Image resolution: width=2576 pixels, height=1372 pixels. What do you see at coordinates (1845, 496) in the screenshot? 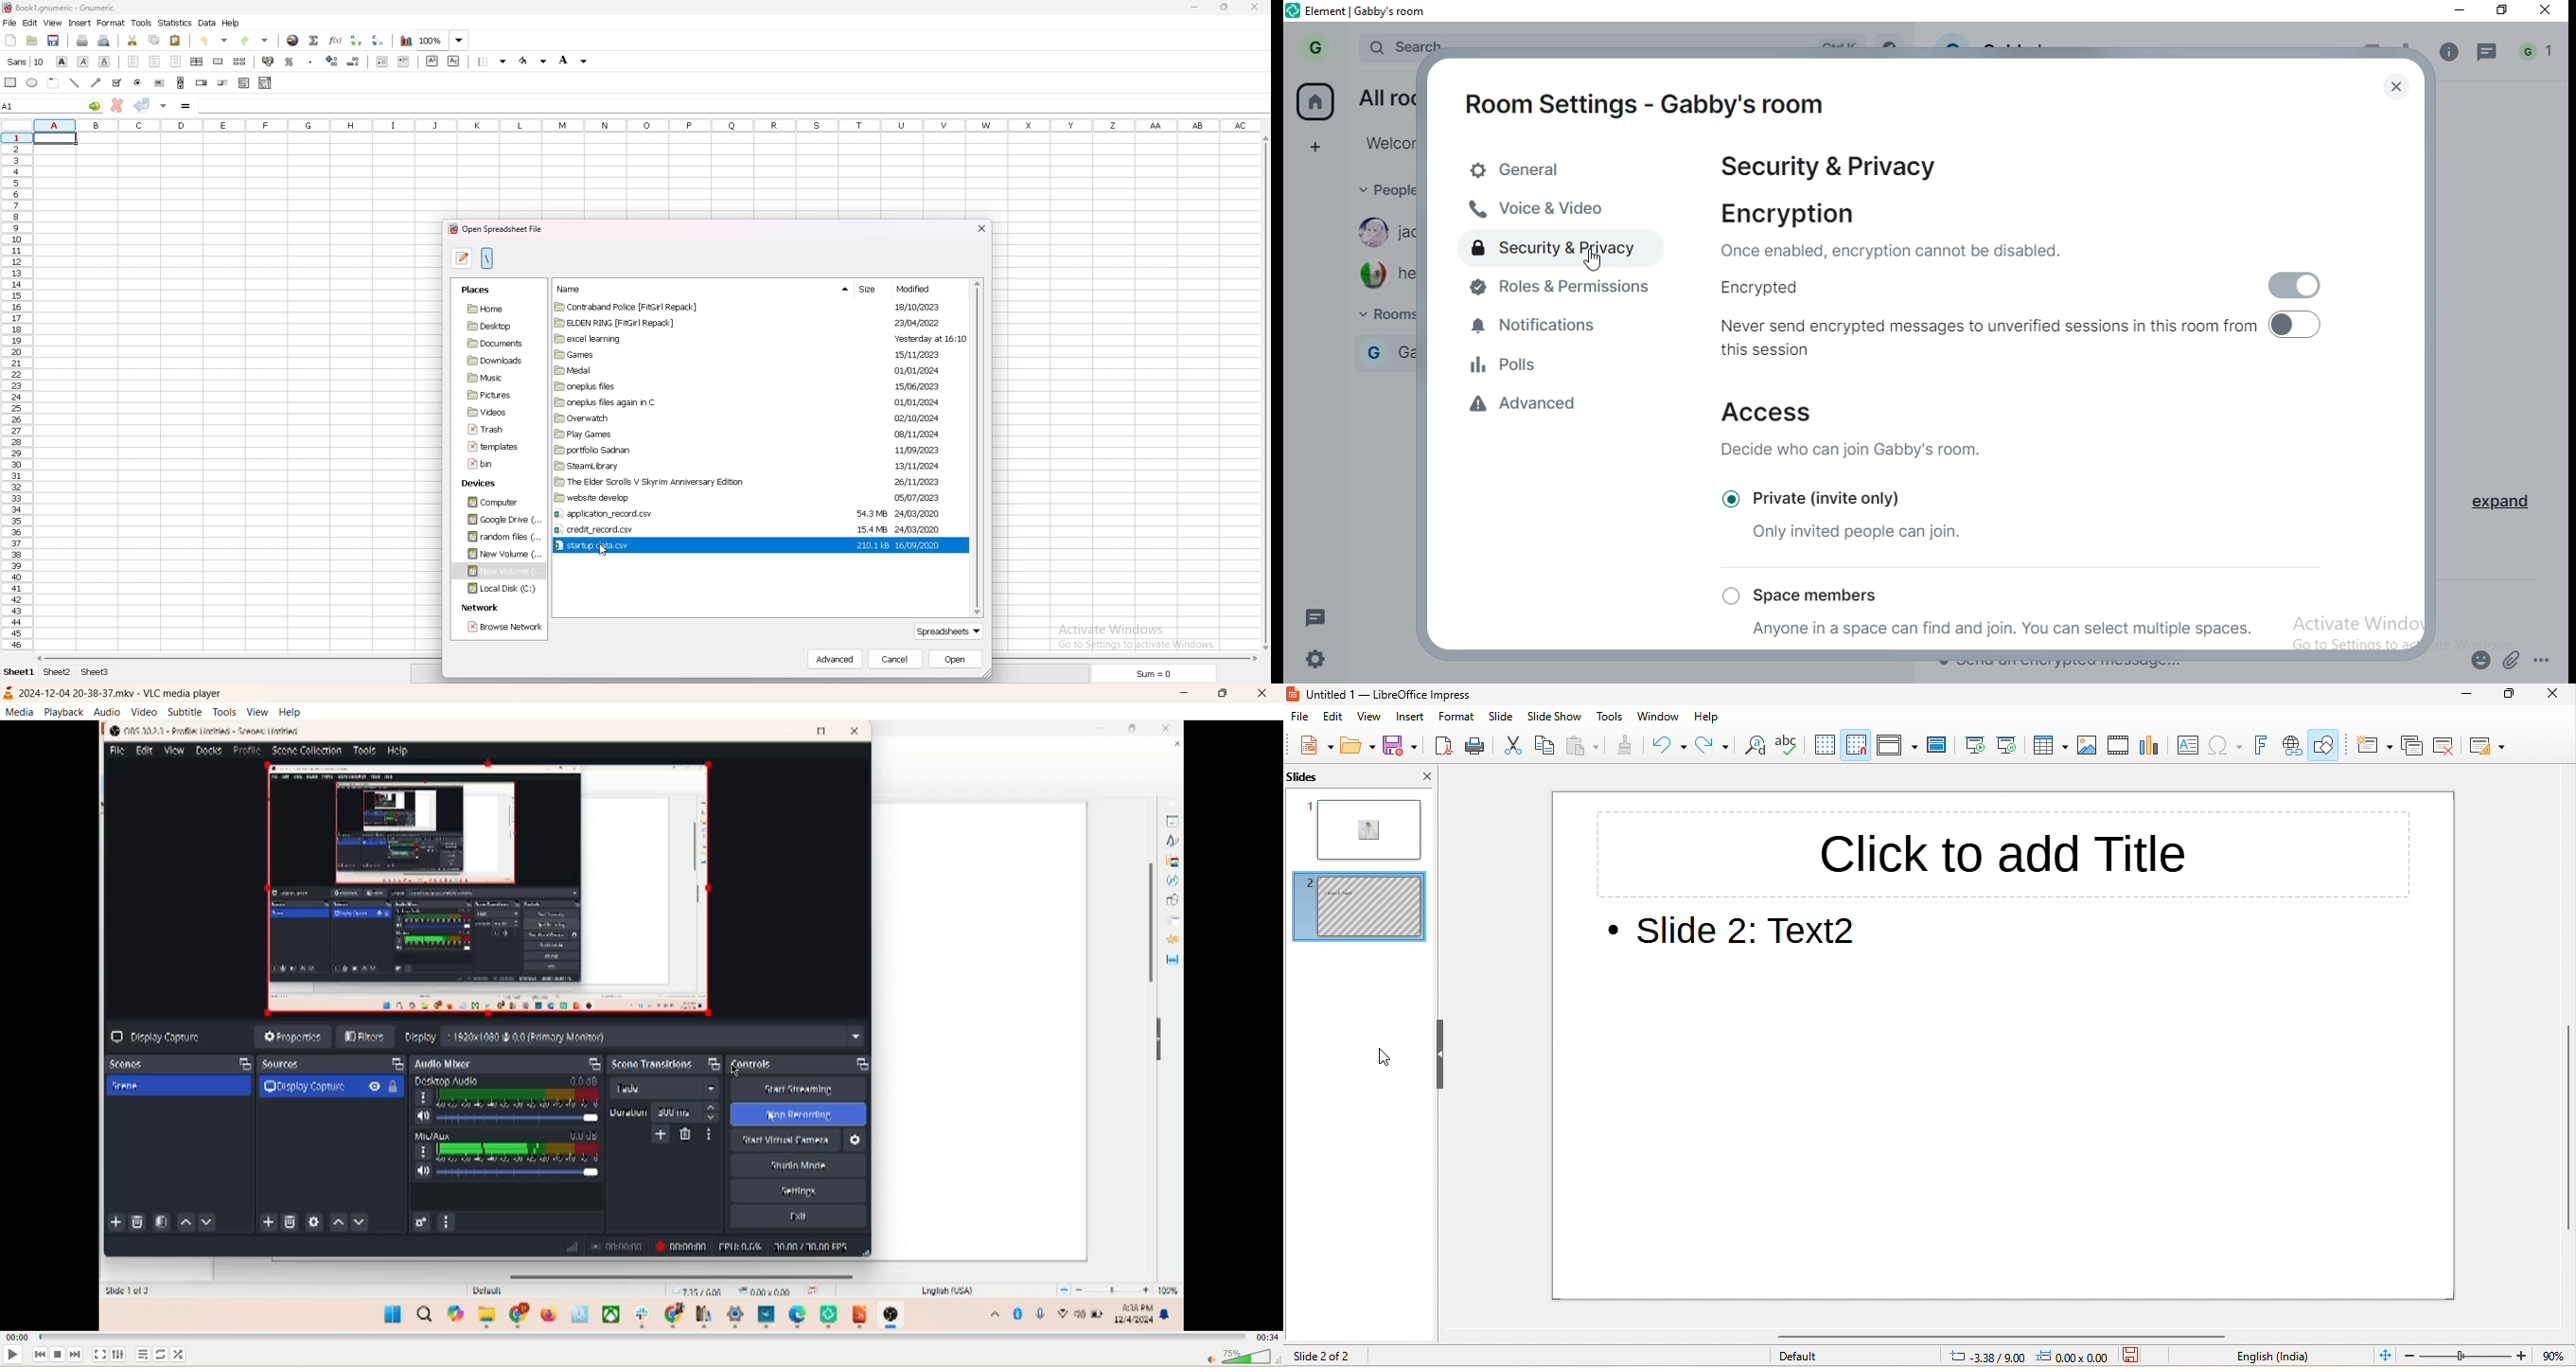
I see ` private (invite only)` at bounding box center [1845, 496].